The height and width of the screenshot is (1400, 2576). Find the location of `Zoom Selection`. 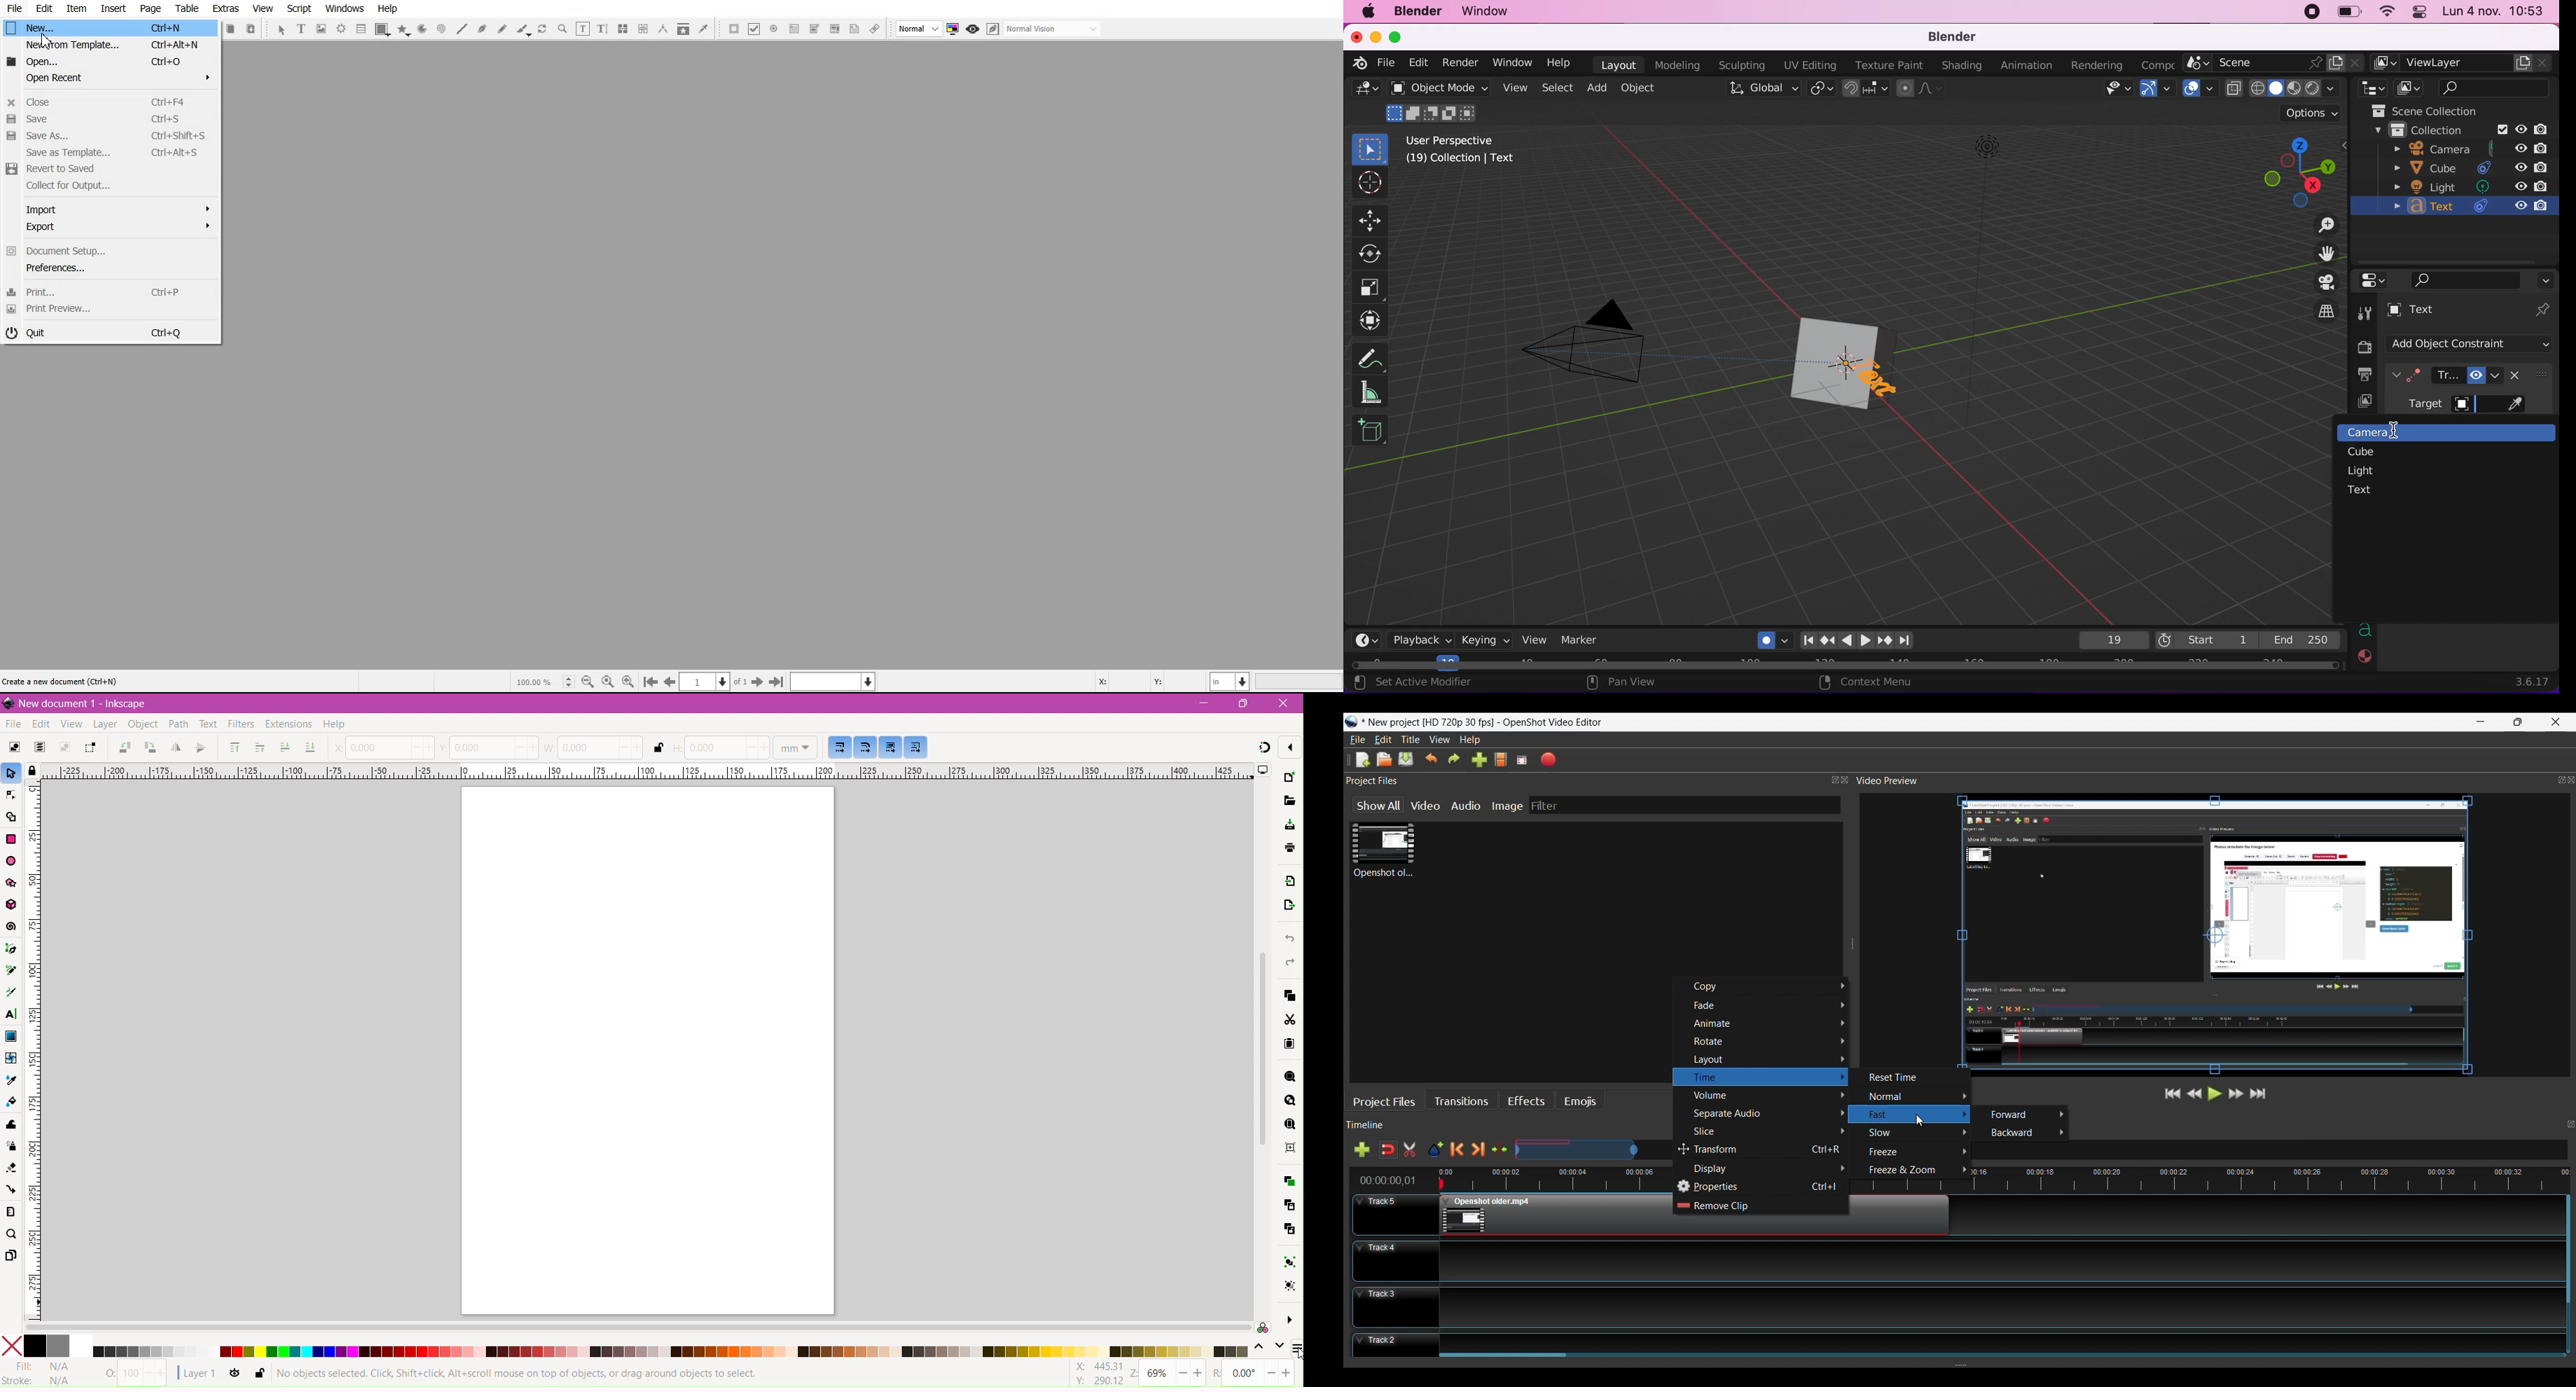

Zoom Selection is located at coordinates (1288, 1078).